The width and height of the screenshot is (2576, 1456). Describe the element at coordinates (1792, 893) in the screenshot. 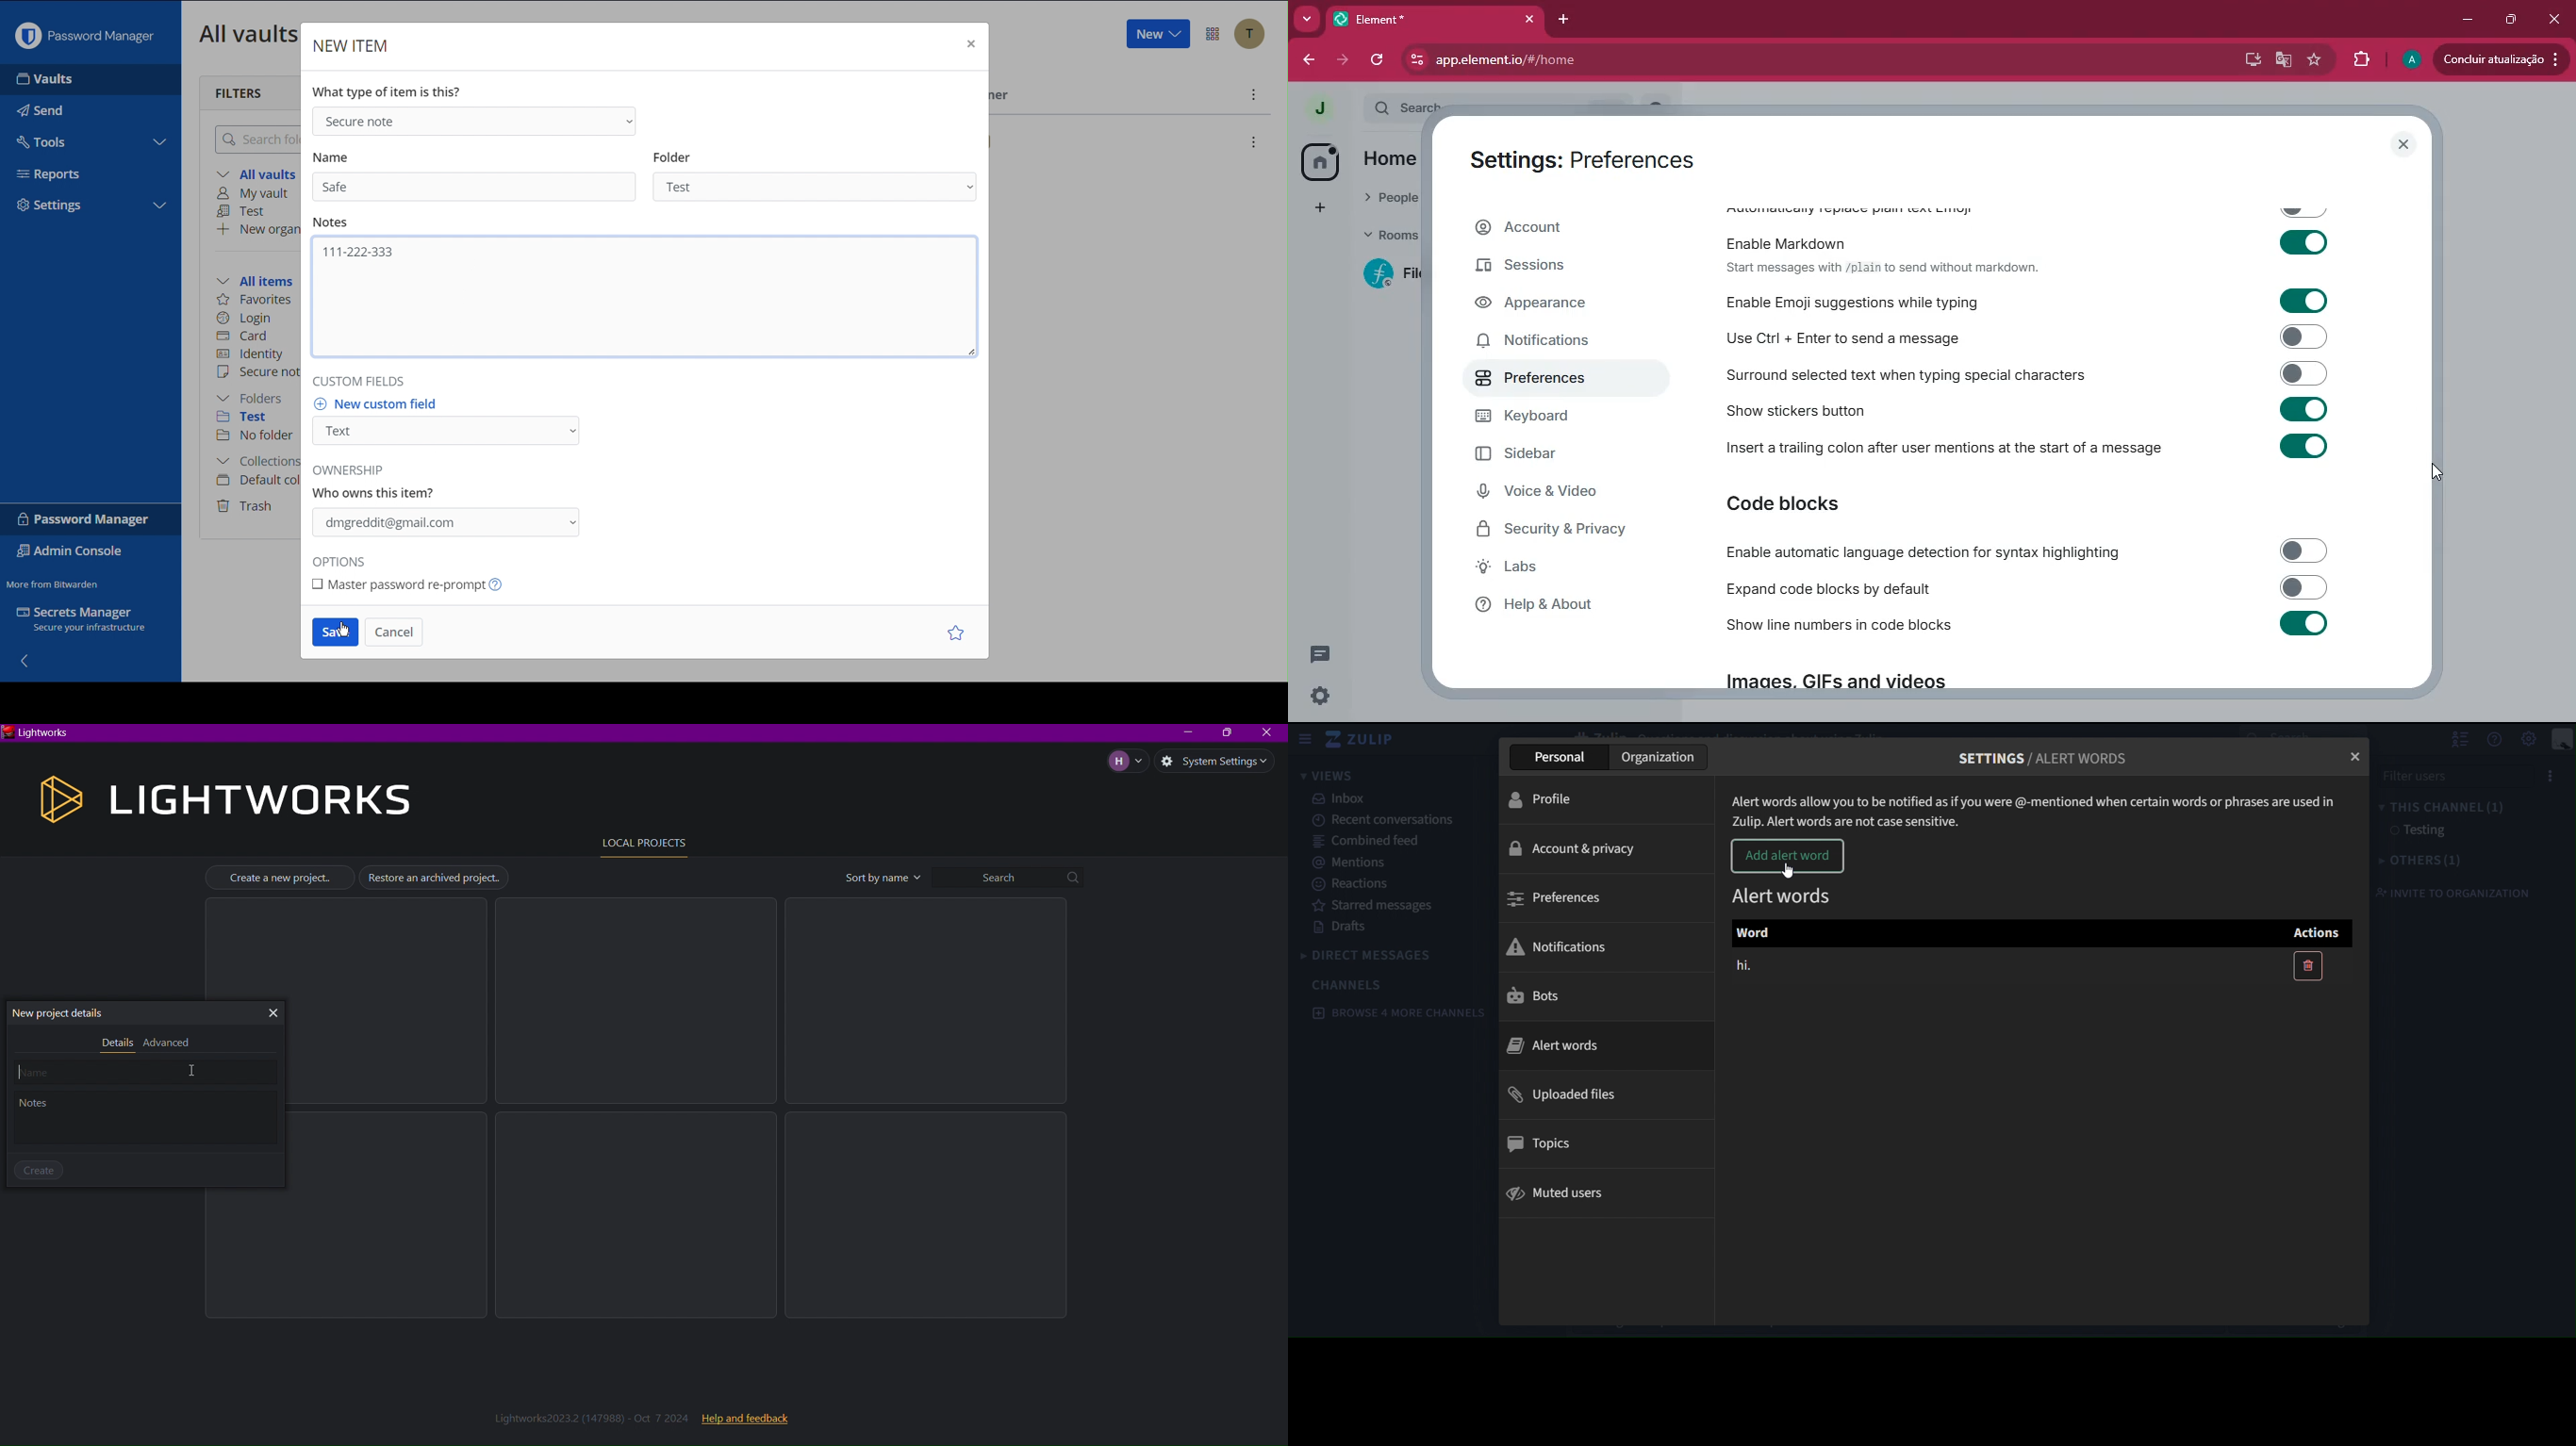

I see `alert words` at that location.